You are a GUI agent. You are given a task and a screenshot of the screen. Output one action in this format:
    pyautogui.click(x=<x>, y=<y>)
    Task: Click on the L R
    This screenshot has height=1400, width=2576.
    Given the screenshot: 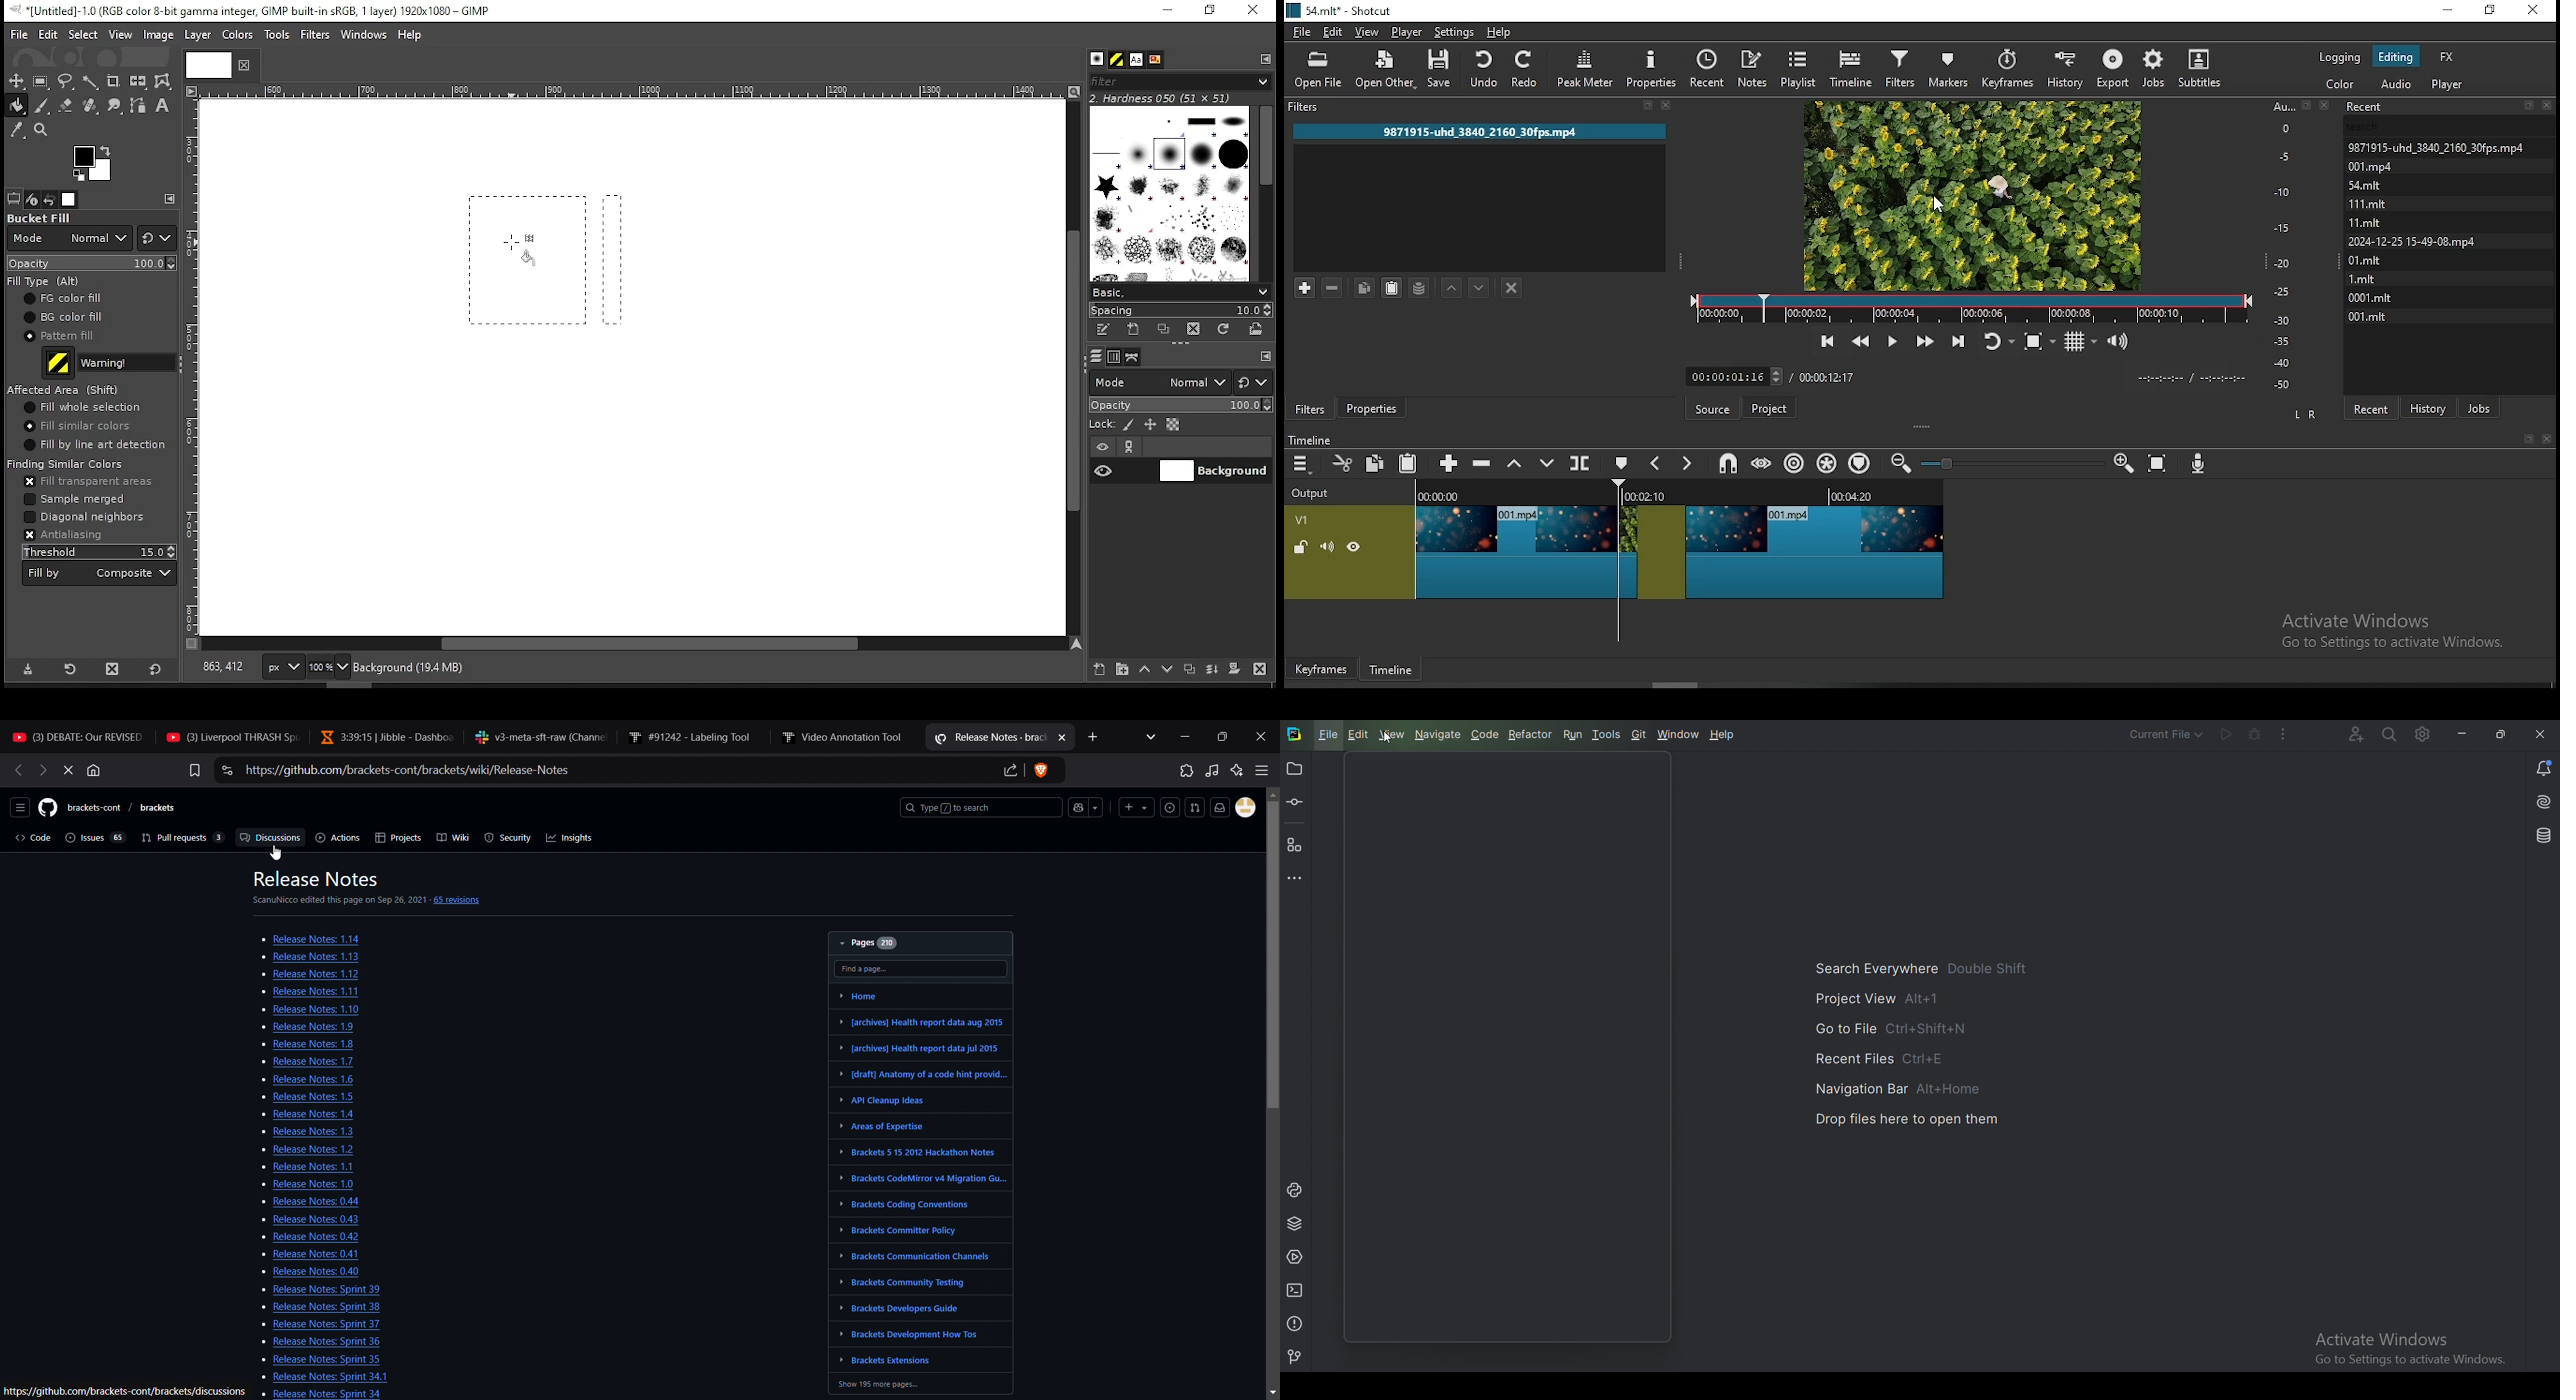 What is the action you would take?
    pyautogui.click(x=2306, y=416)
    